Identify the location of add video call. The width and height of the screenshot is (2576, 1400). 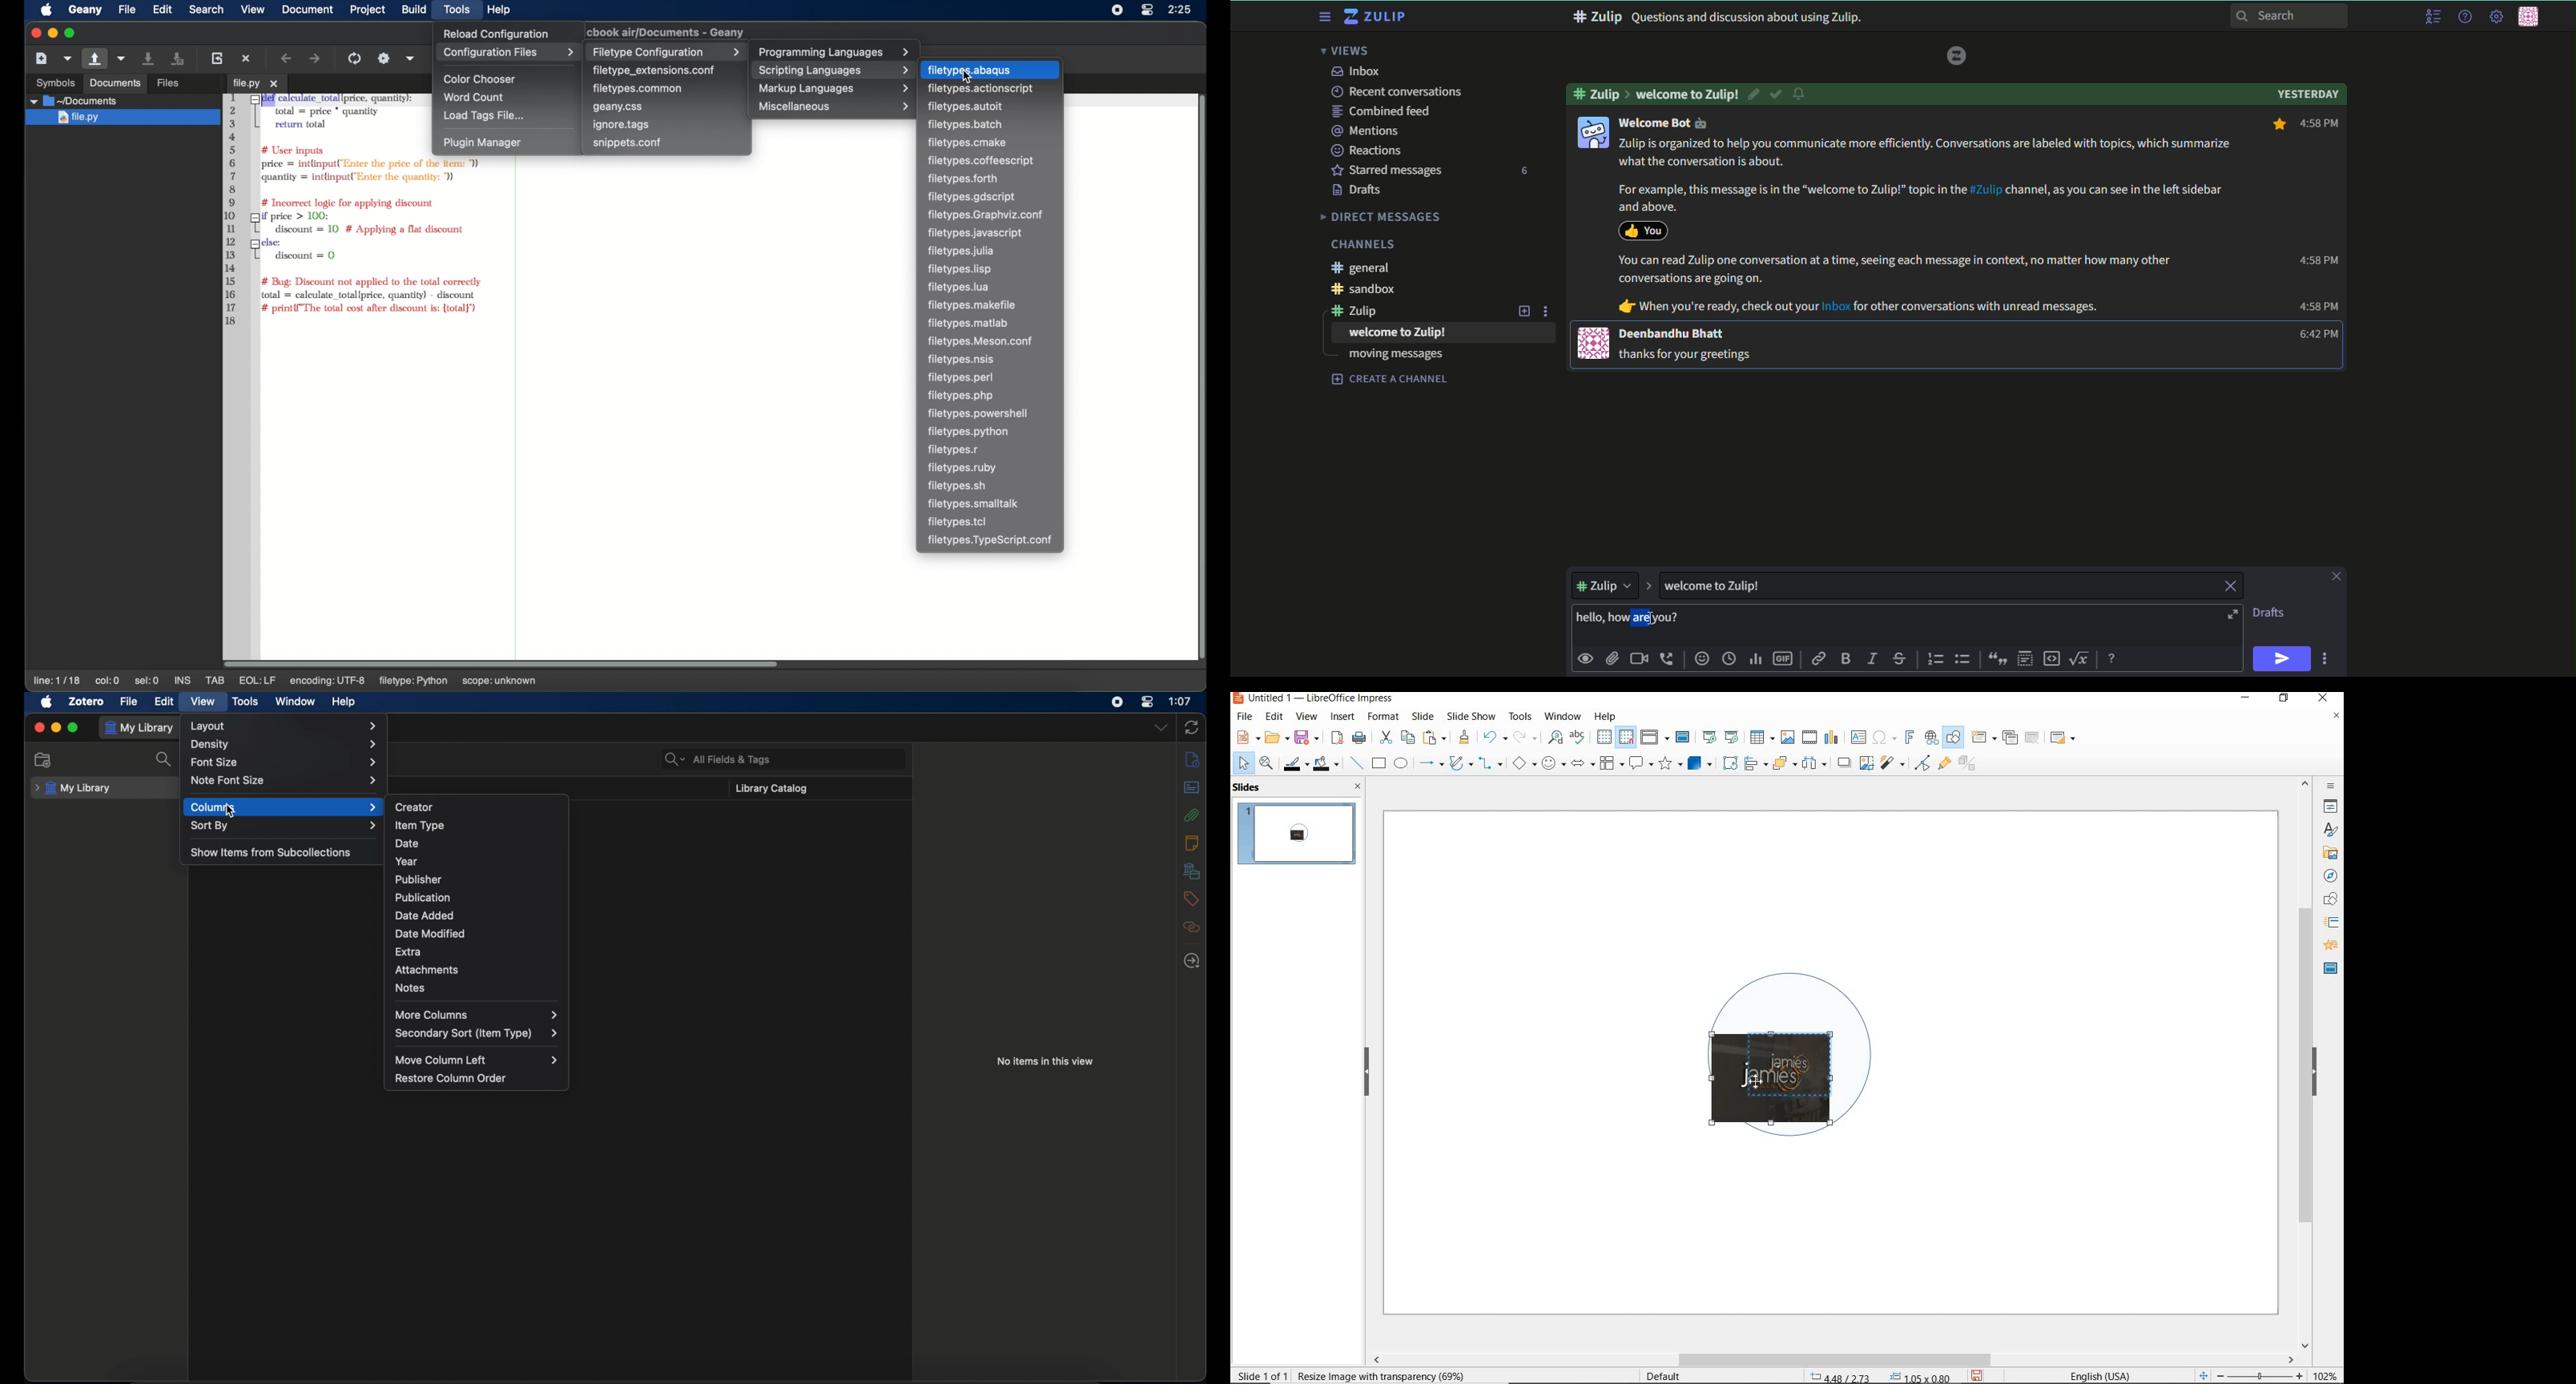
(1639, 659).